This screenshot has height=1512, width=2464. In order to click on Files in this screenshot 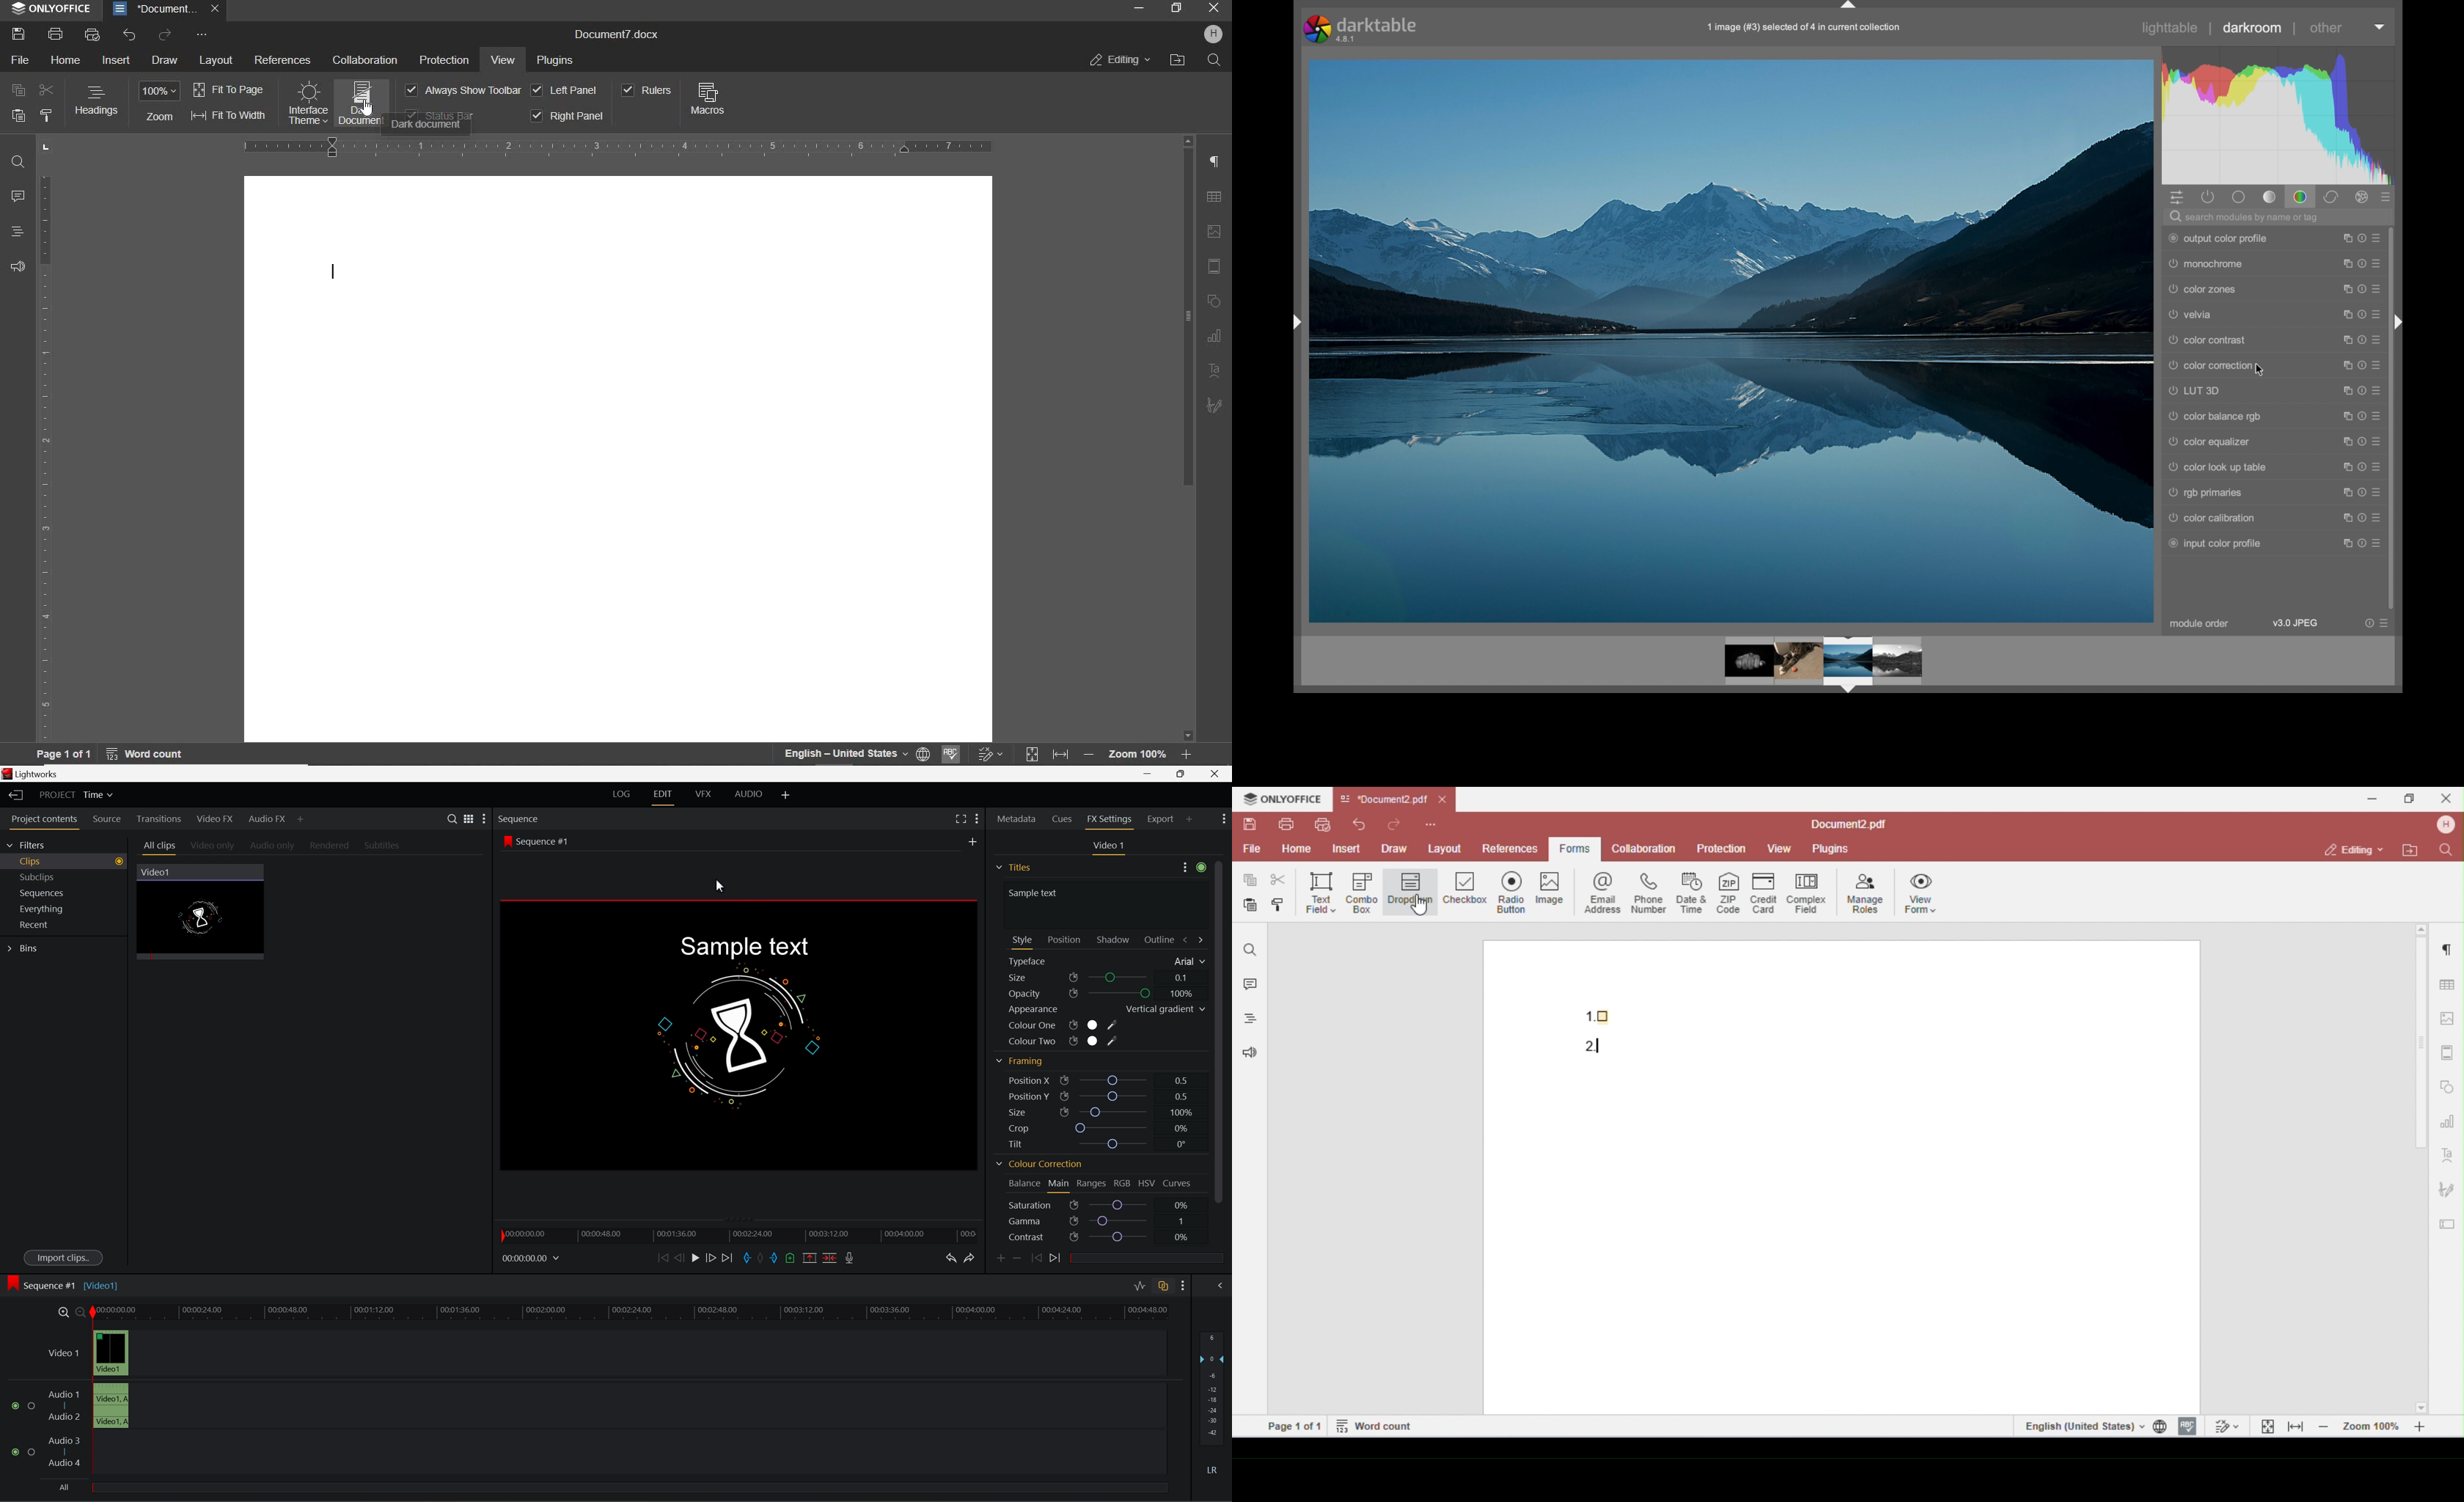, I will do `click(1015, 866)`.